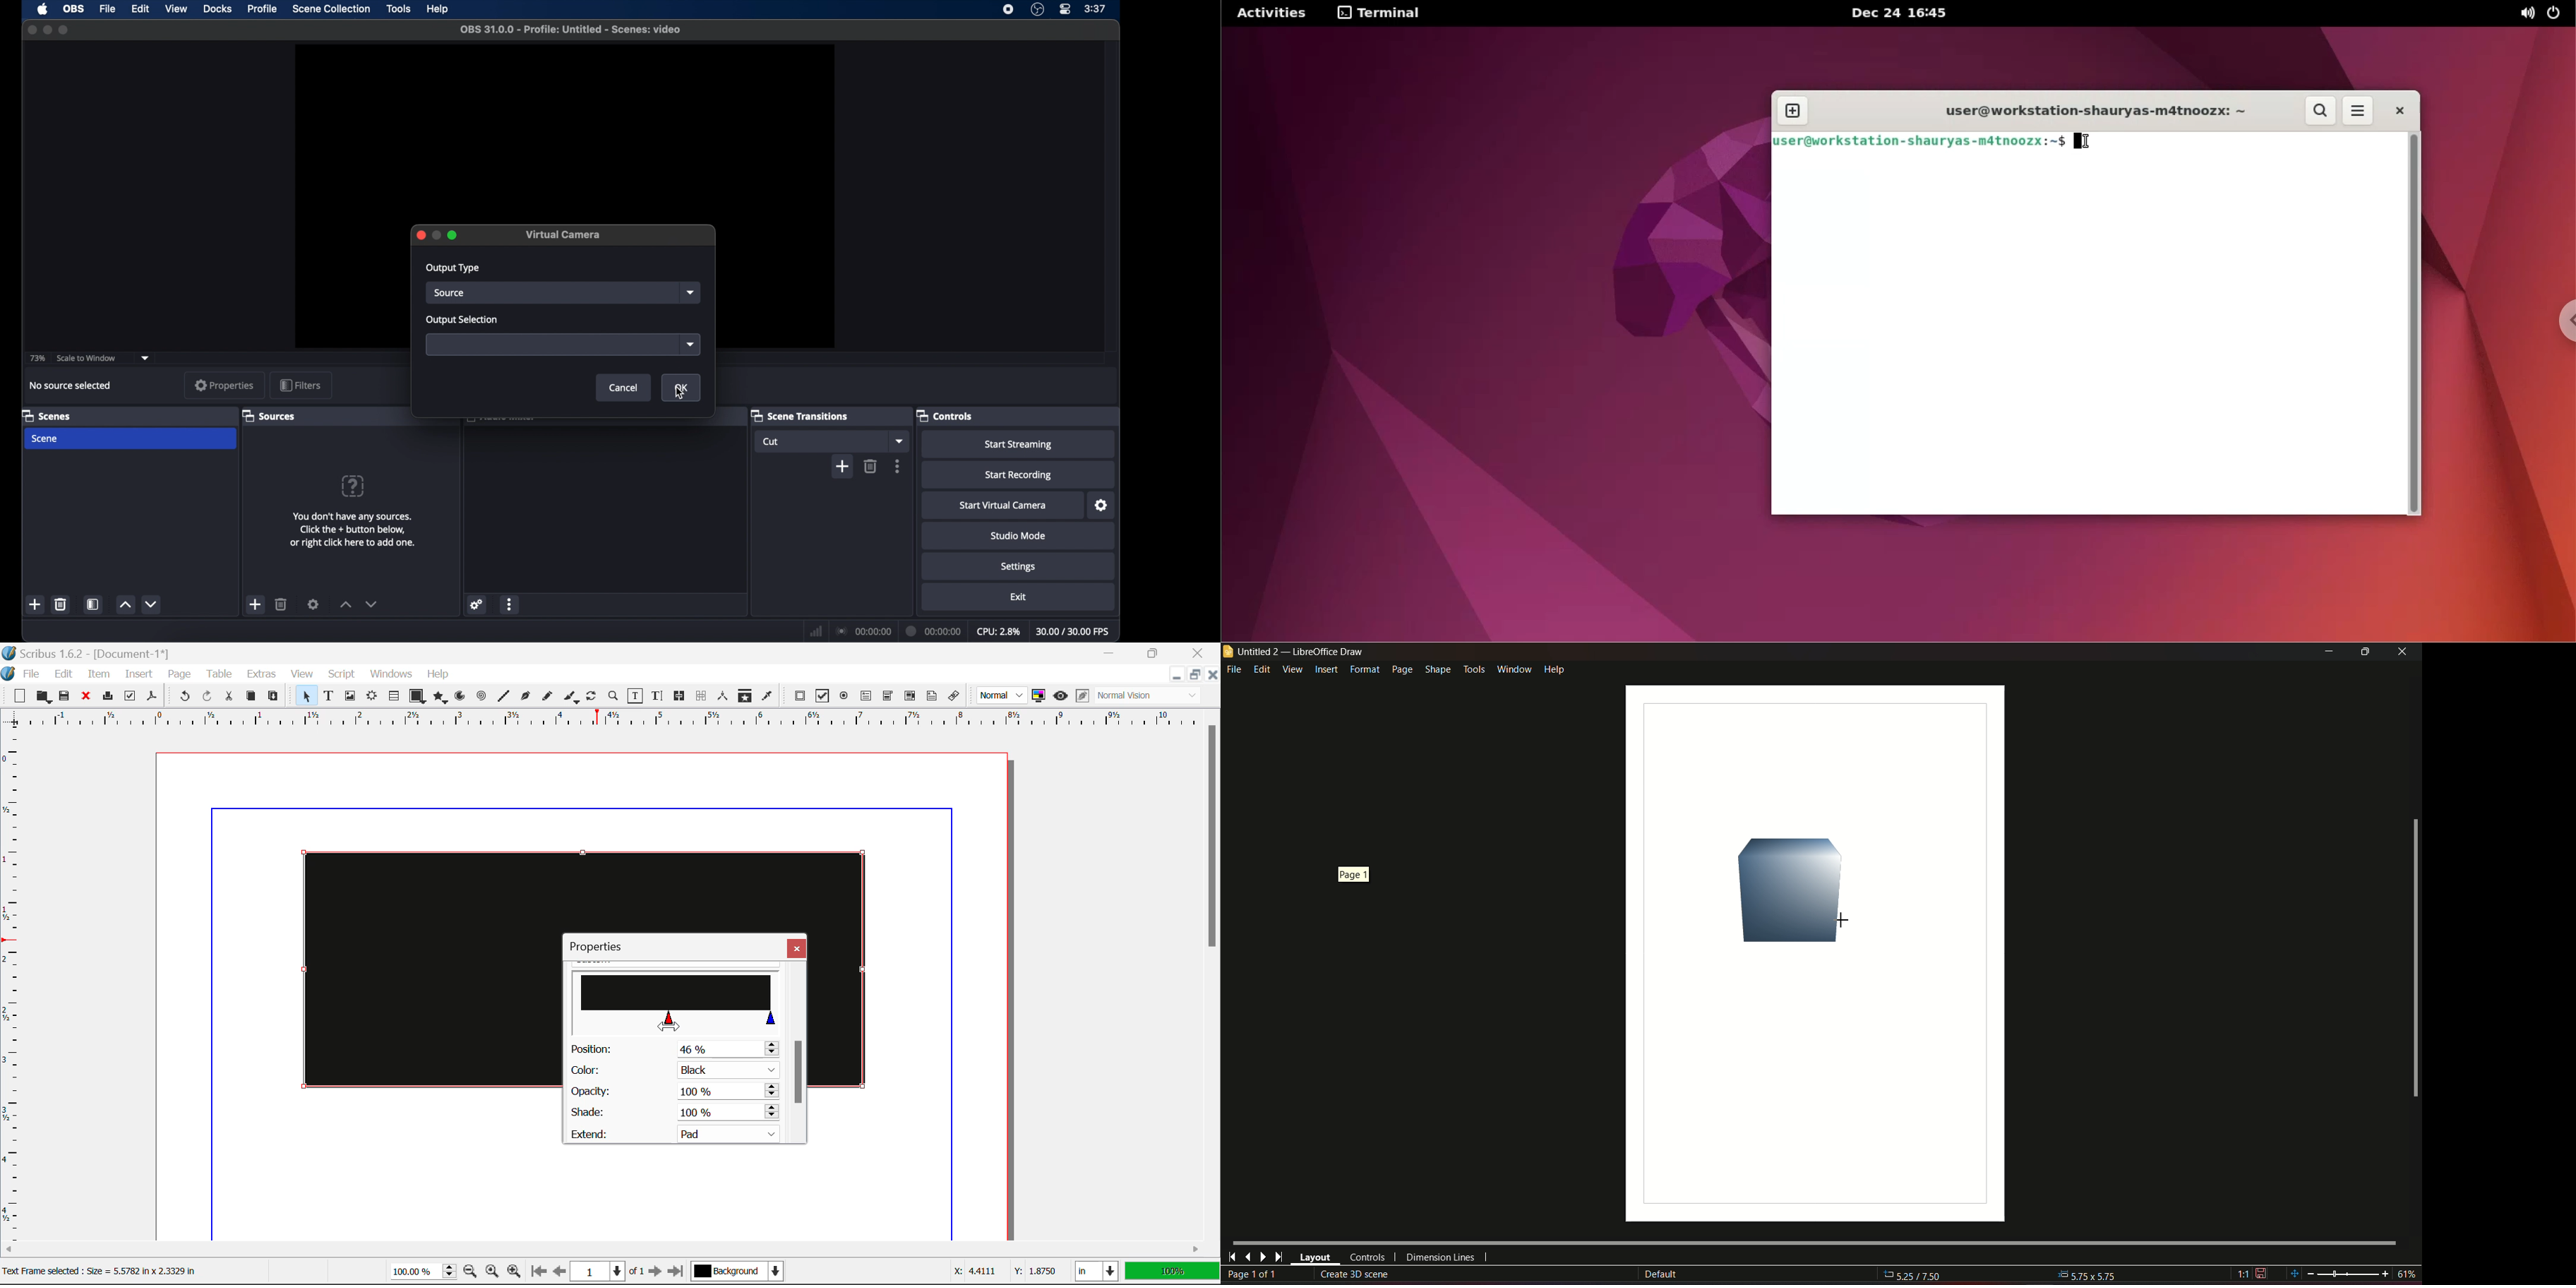 This screenshot has width=2576, height=1288. What do you see at coordinates (560, 1273) in the screenshot?
I see `Previous Page` at bounding box center [560, 1273].